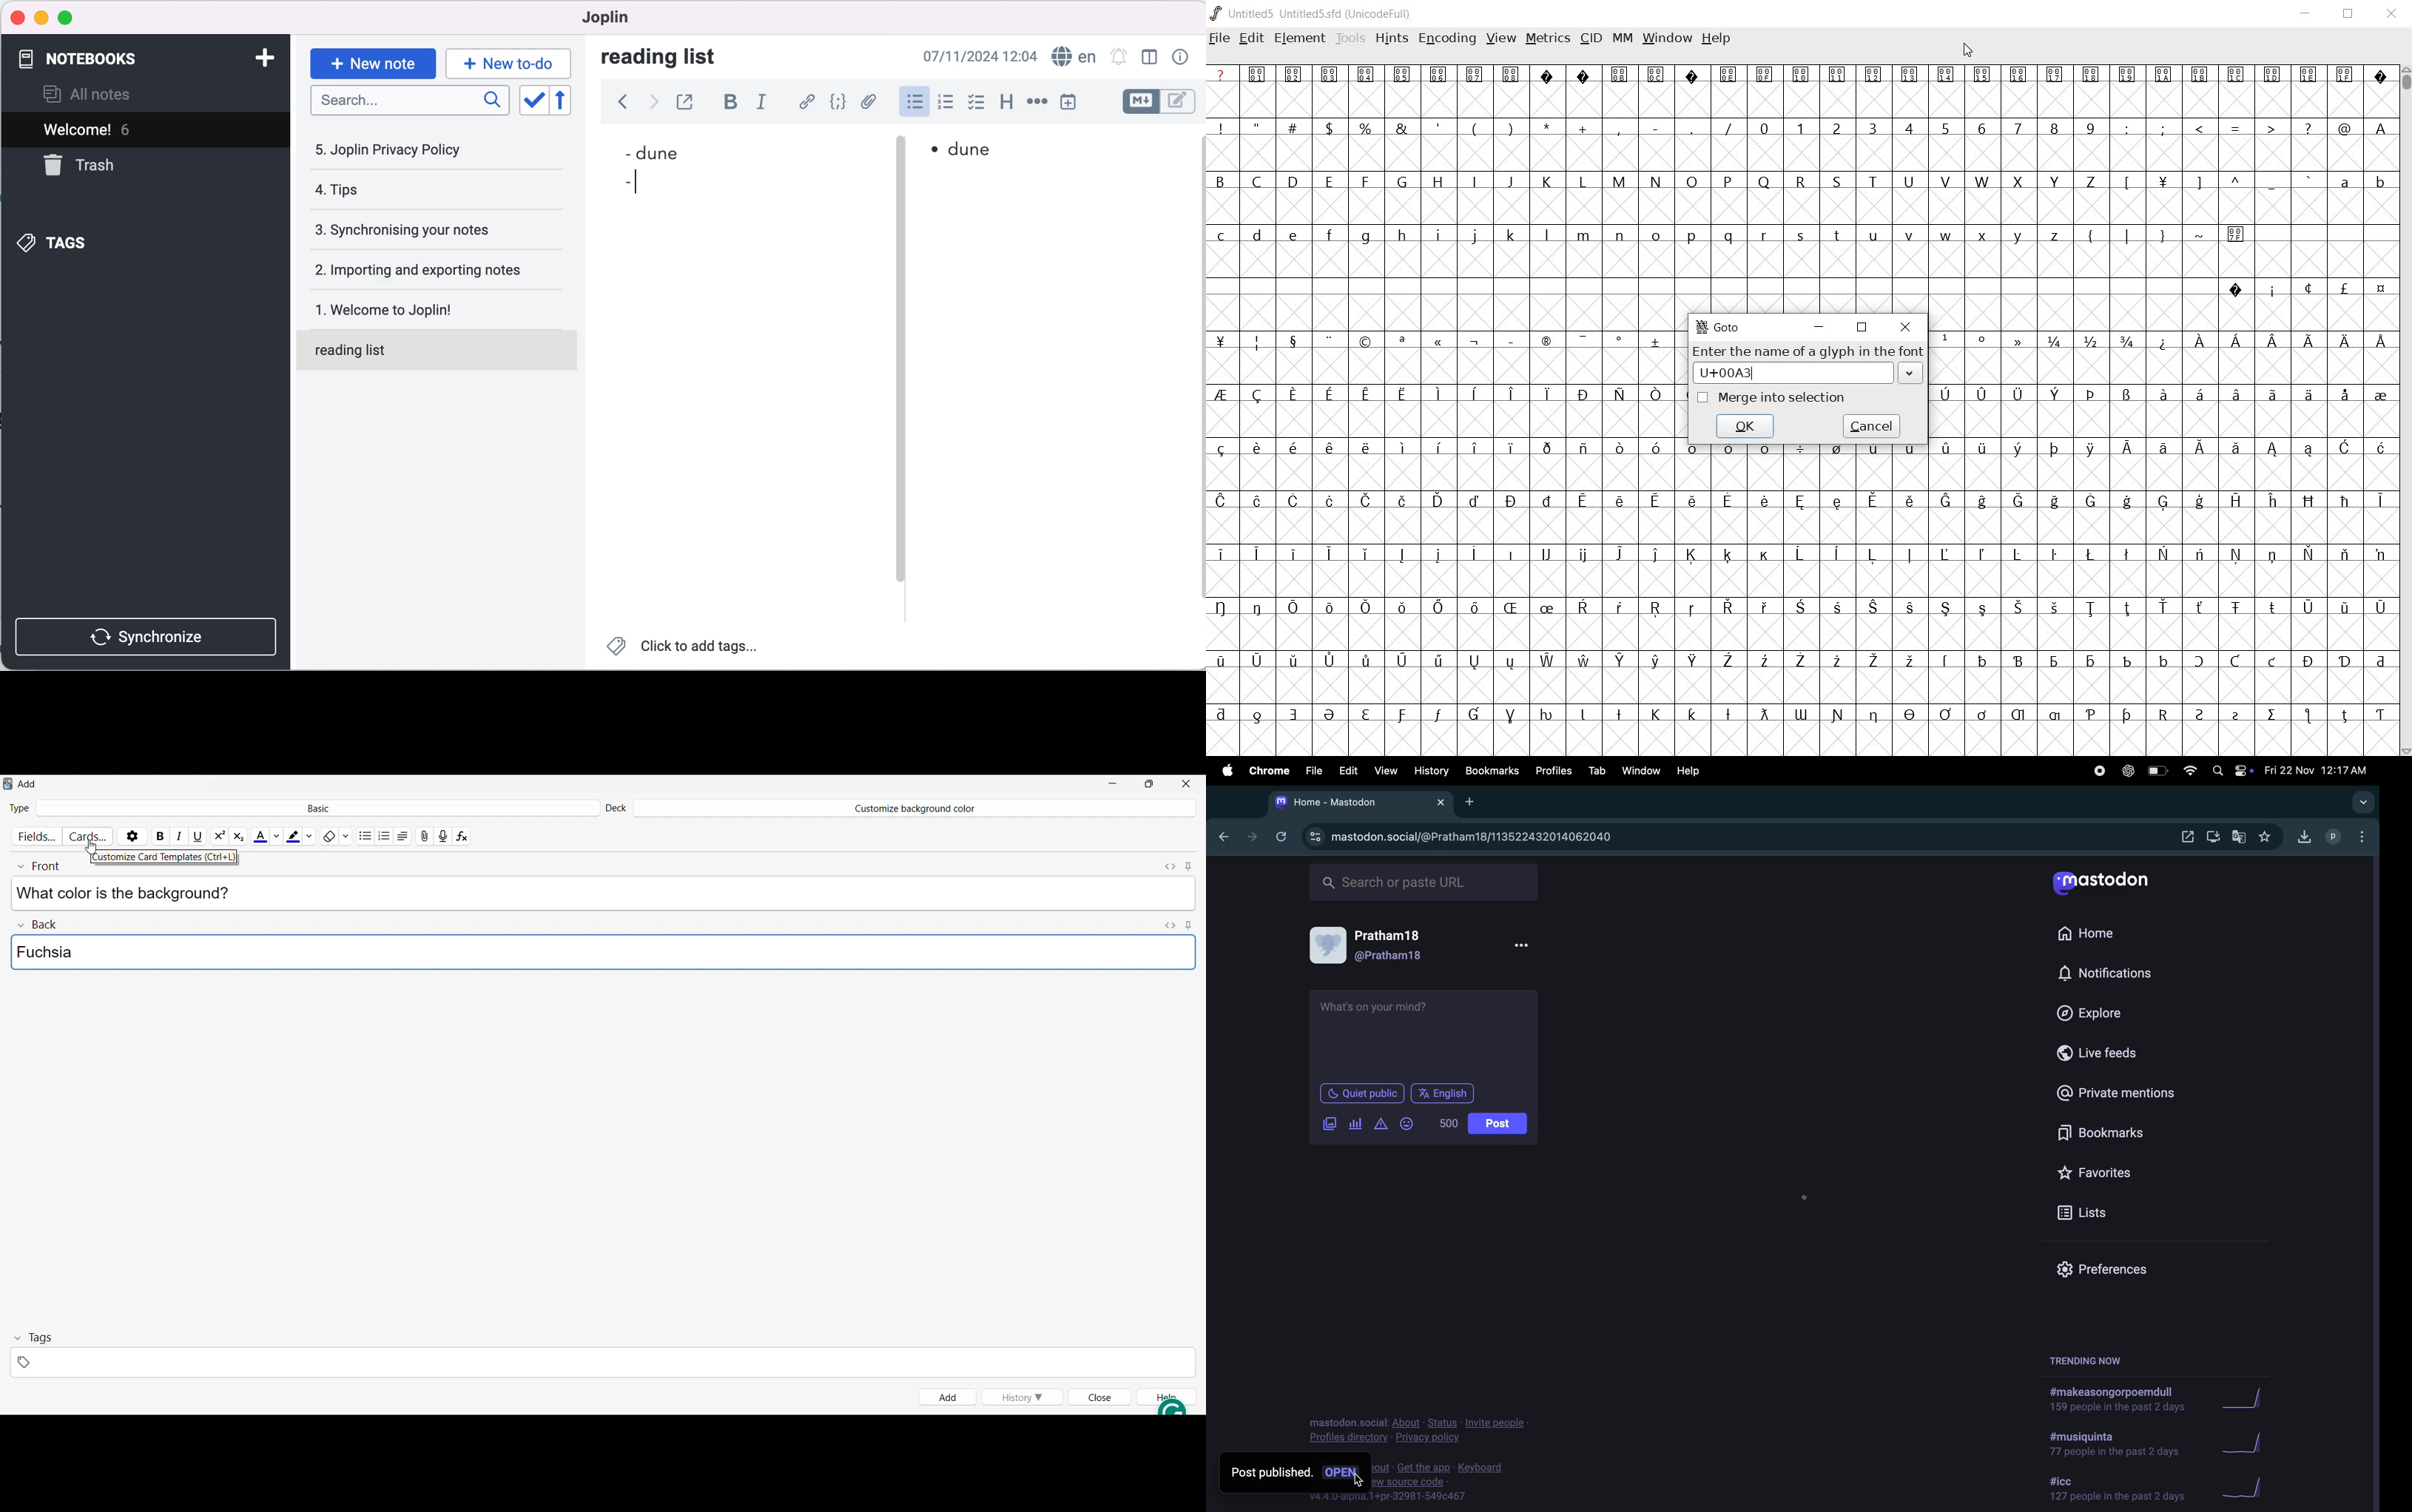  Describe the element at coordinates (1691, 770) in the screenshot. I see `help` at that location.